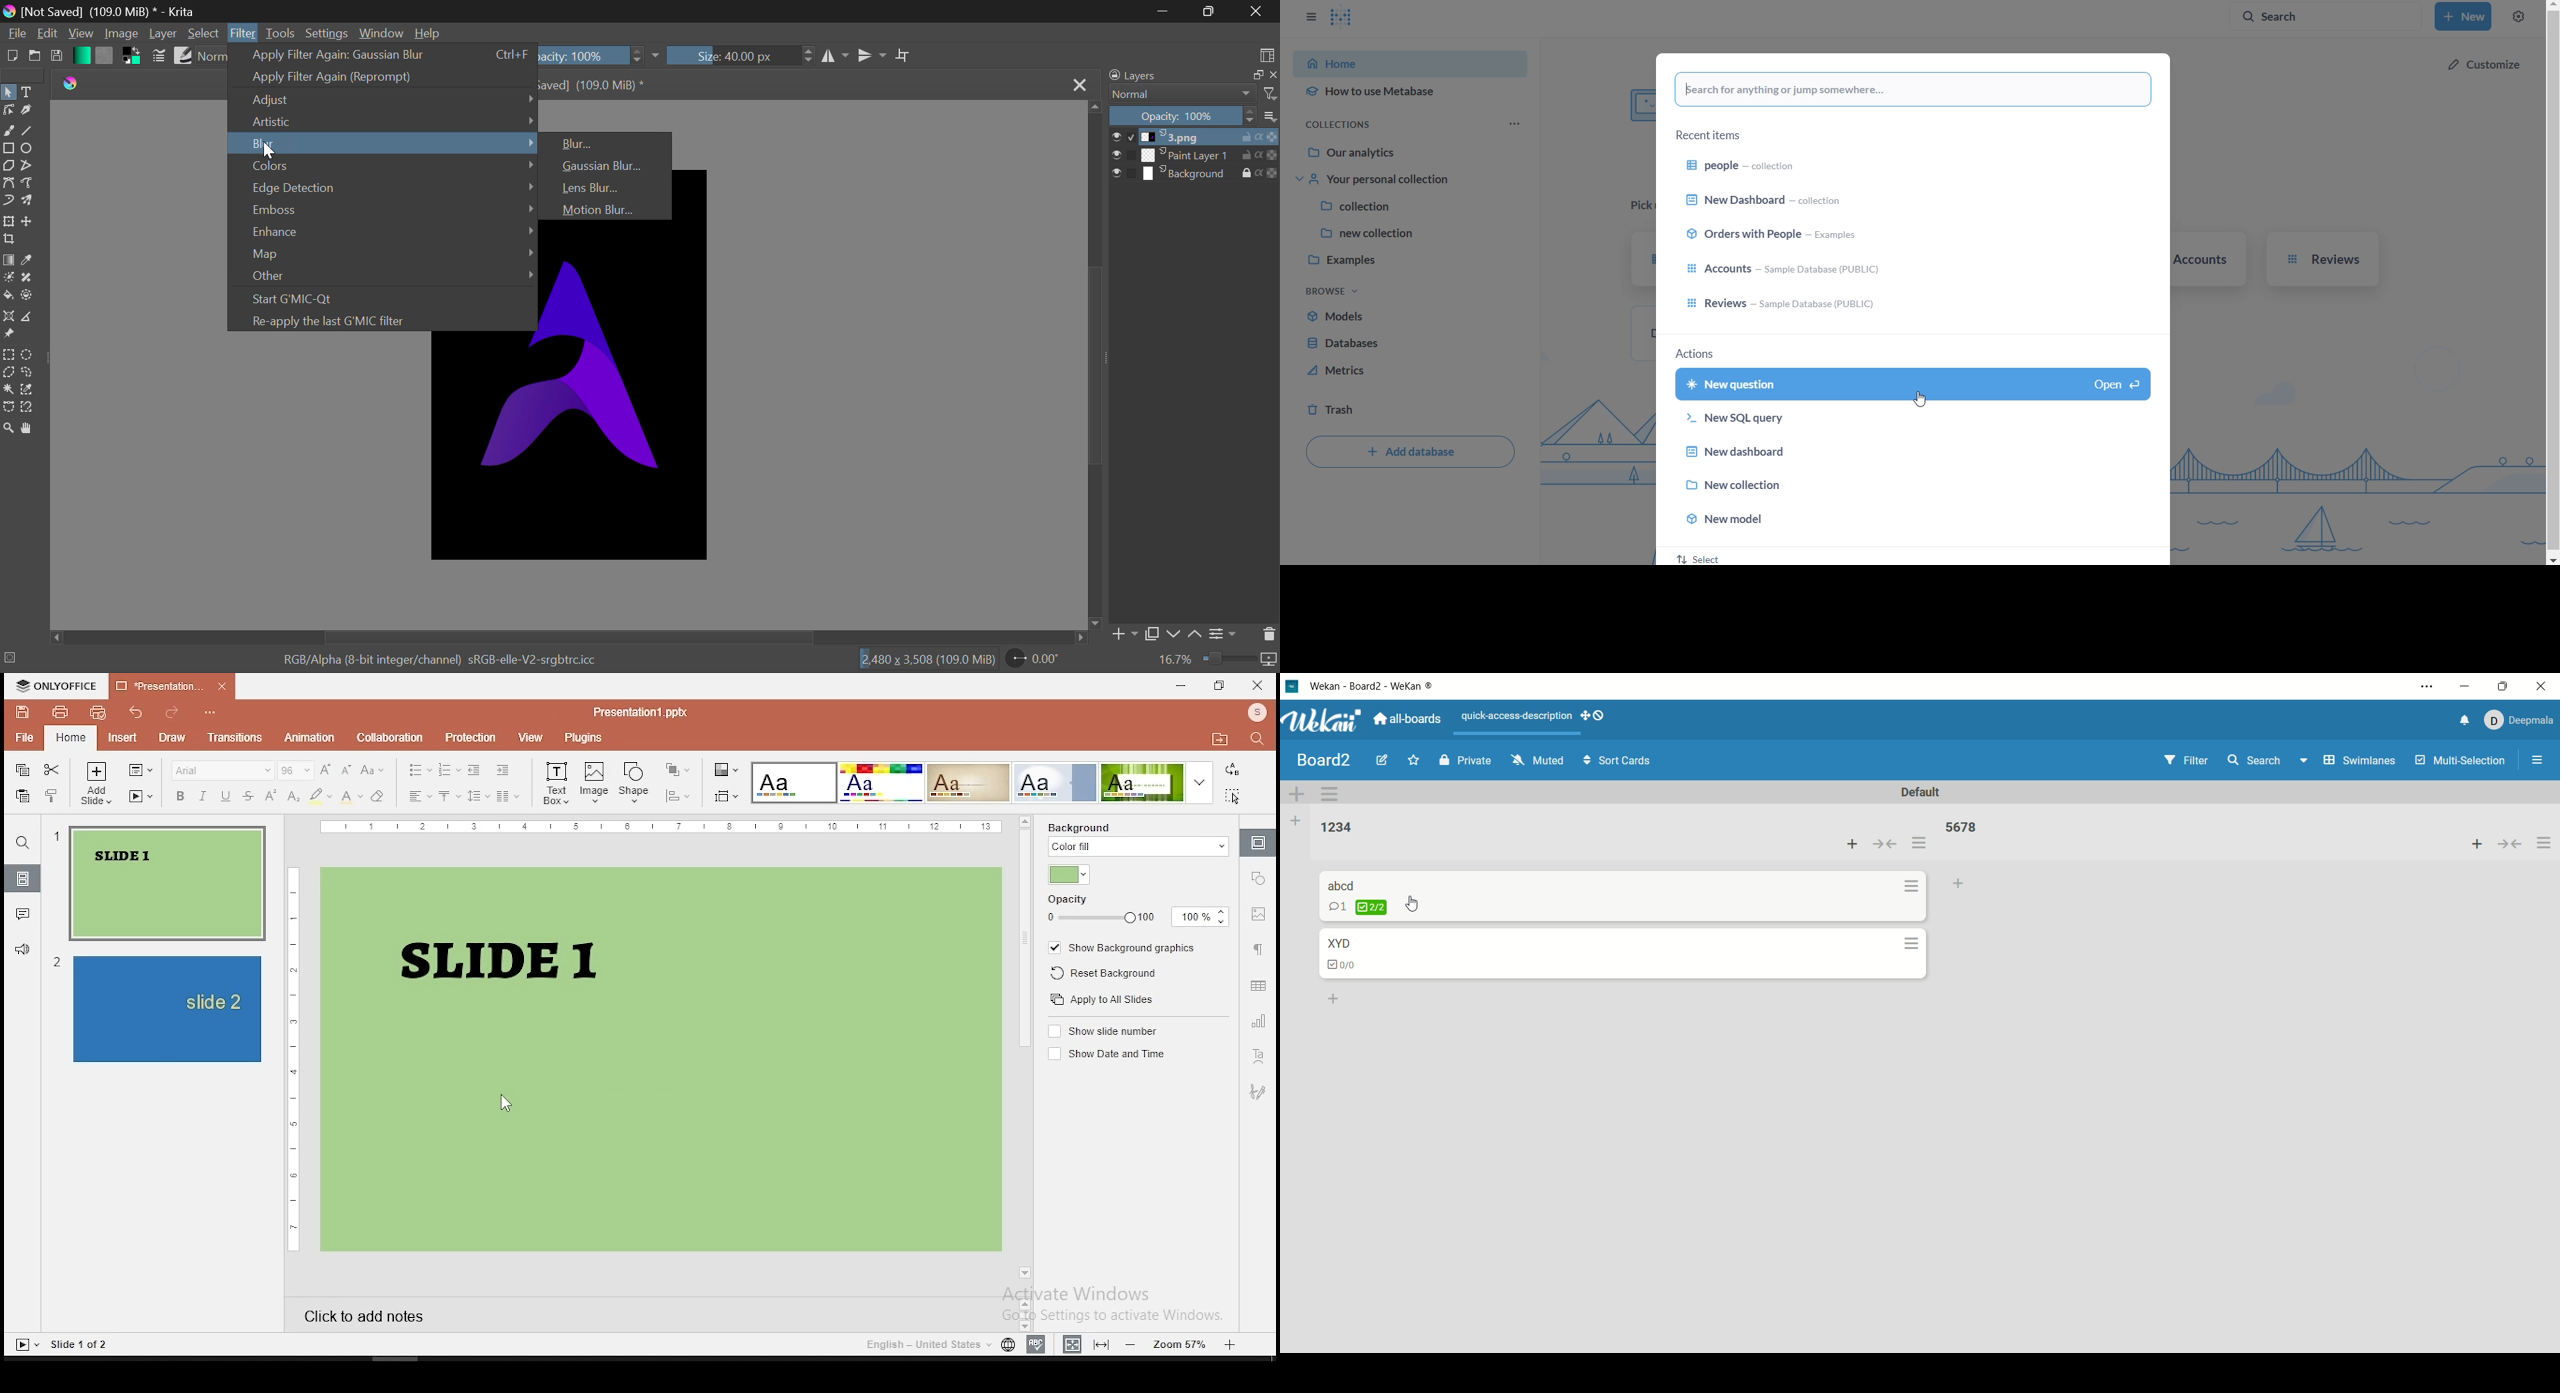 The width and height of the screenshot is (2576, 1400). I want to click on Adjust, so click(383, 99).